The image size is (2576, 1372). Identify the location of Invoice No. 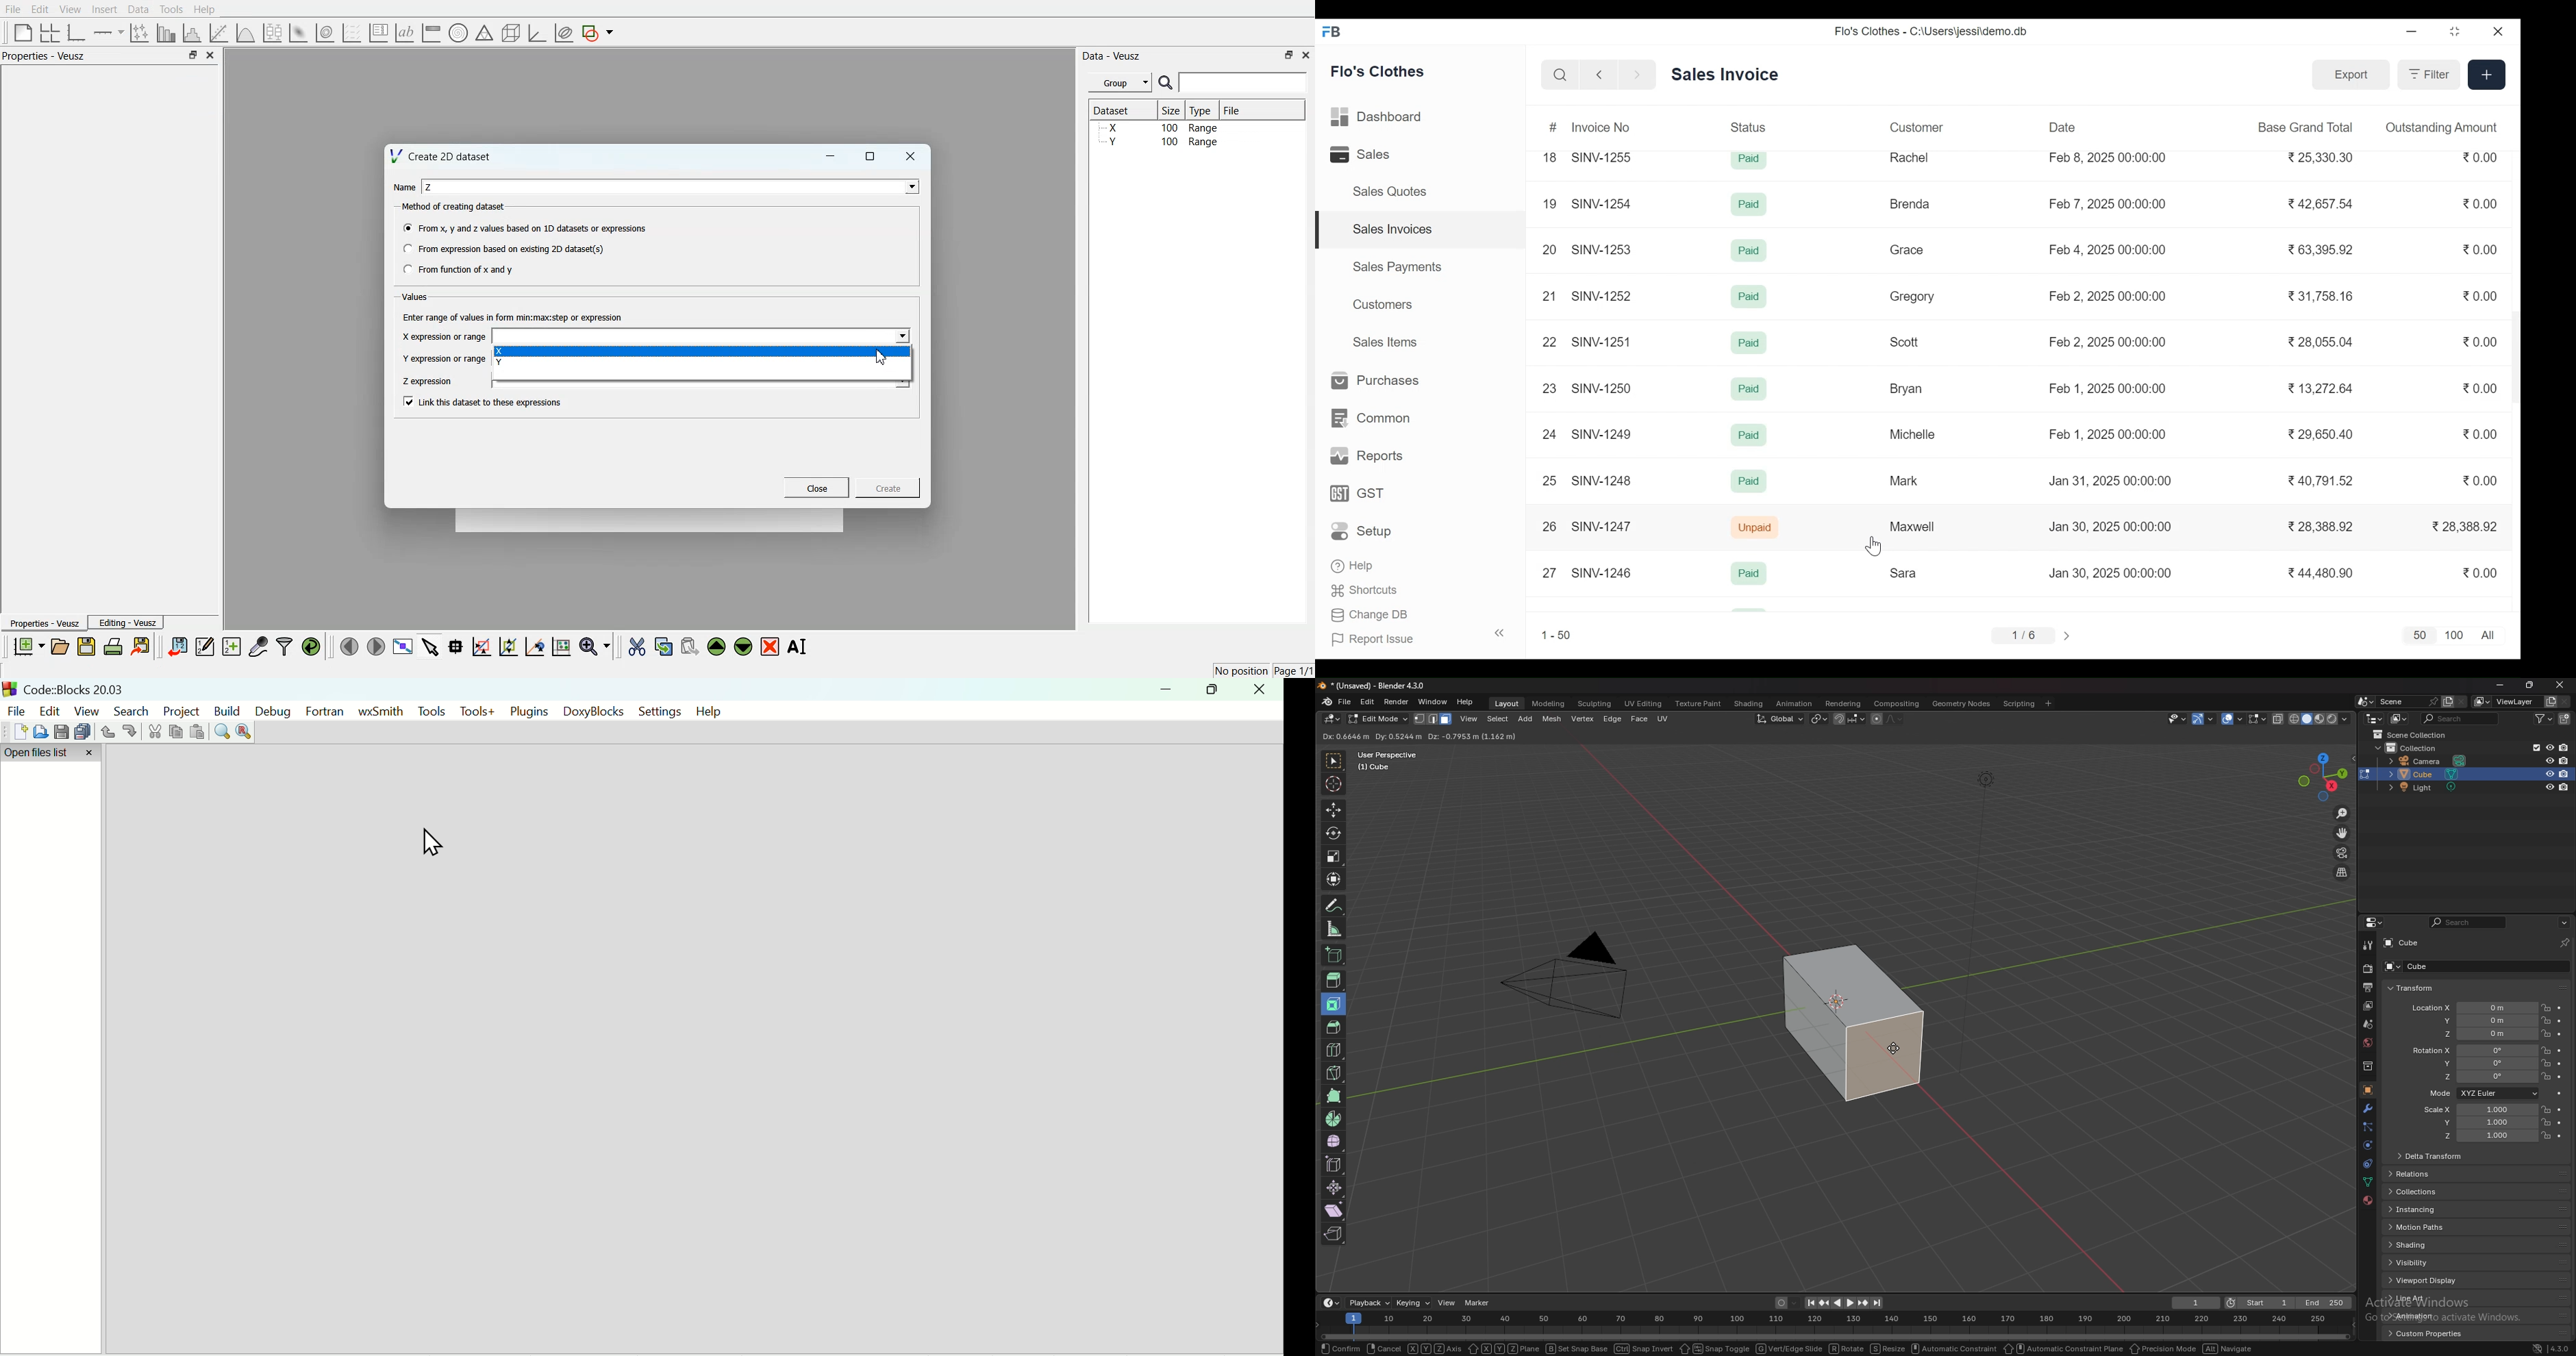
(1601, 127).